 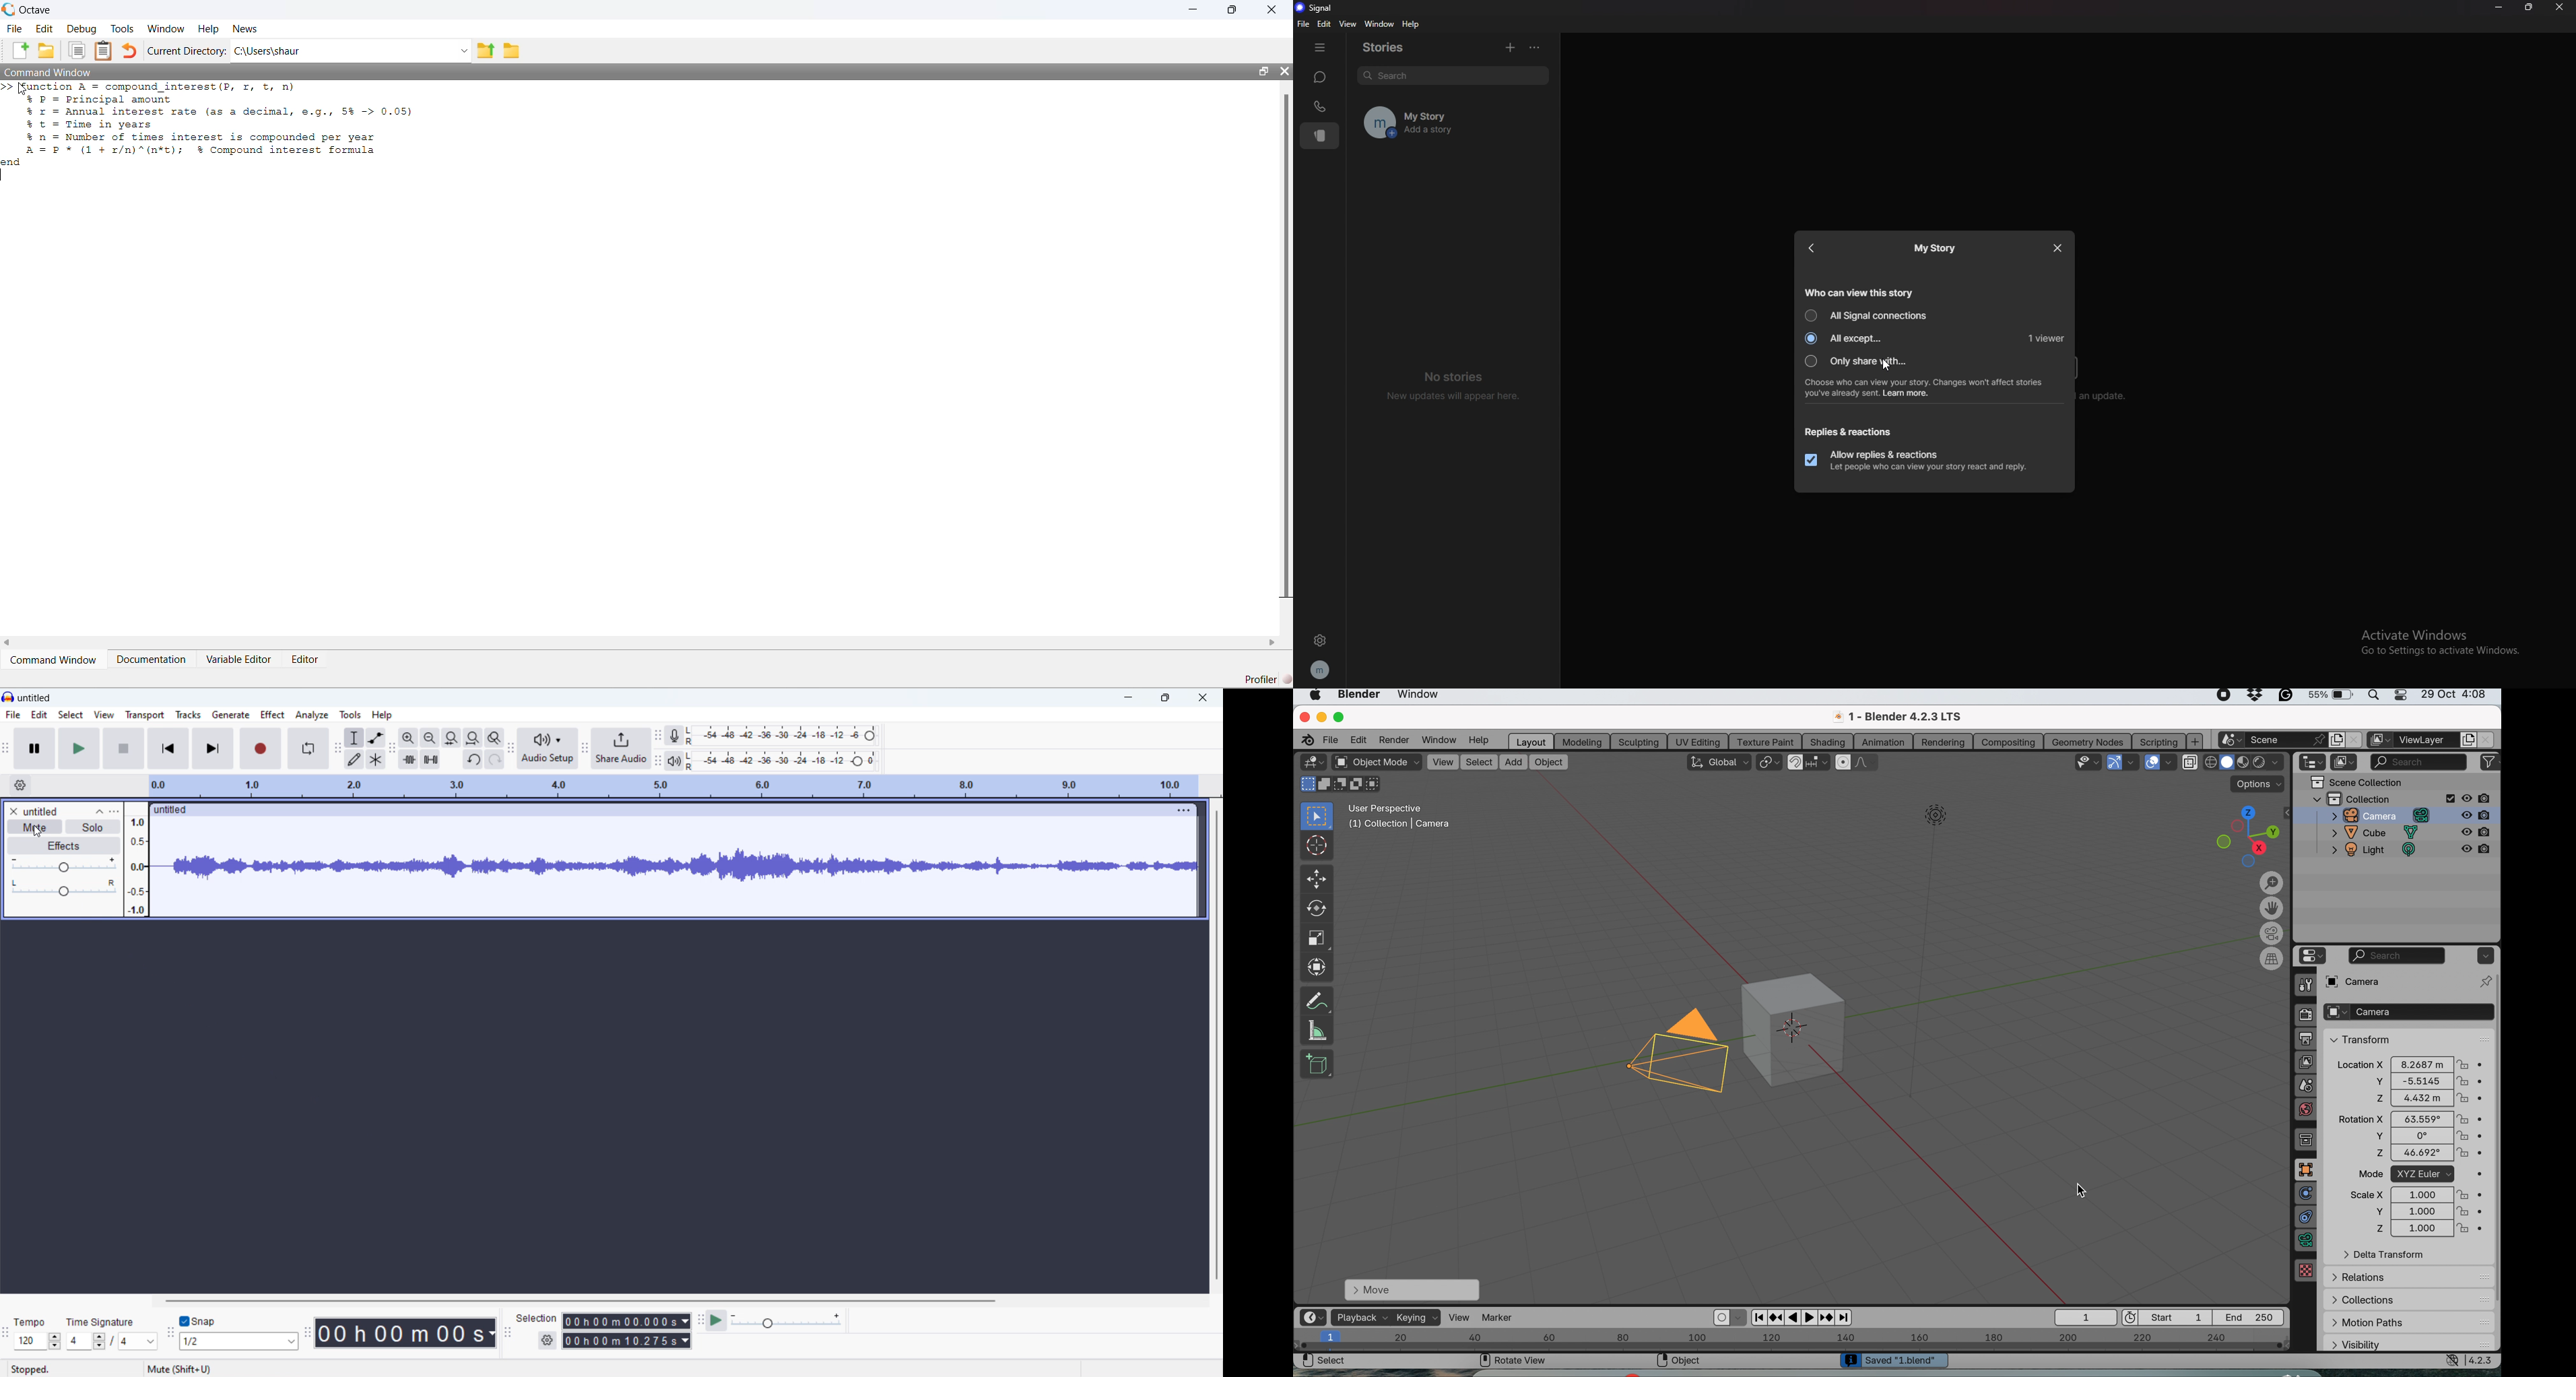 What do you see at coordinates (1479, 762) in the screenshot?
I see `select` at bounding box center [1479, 762].